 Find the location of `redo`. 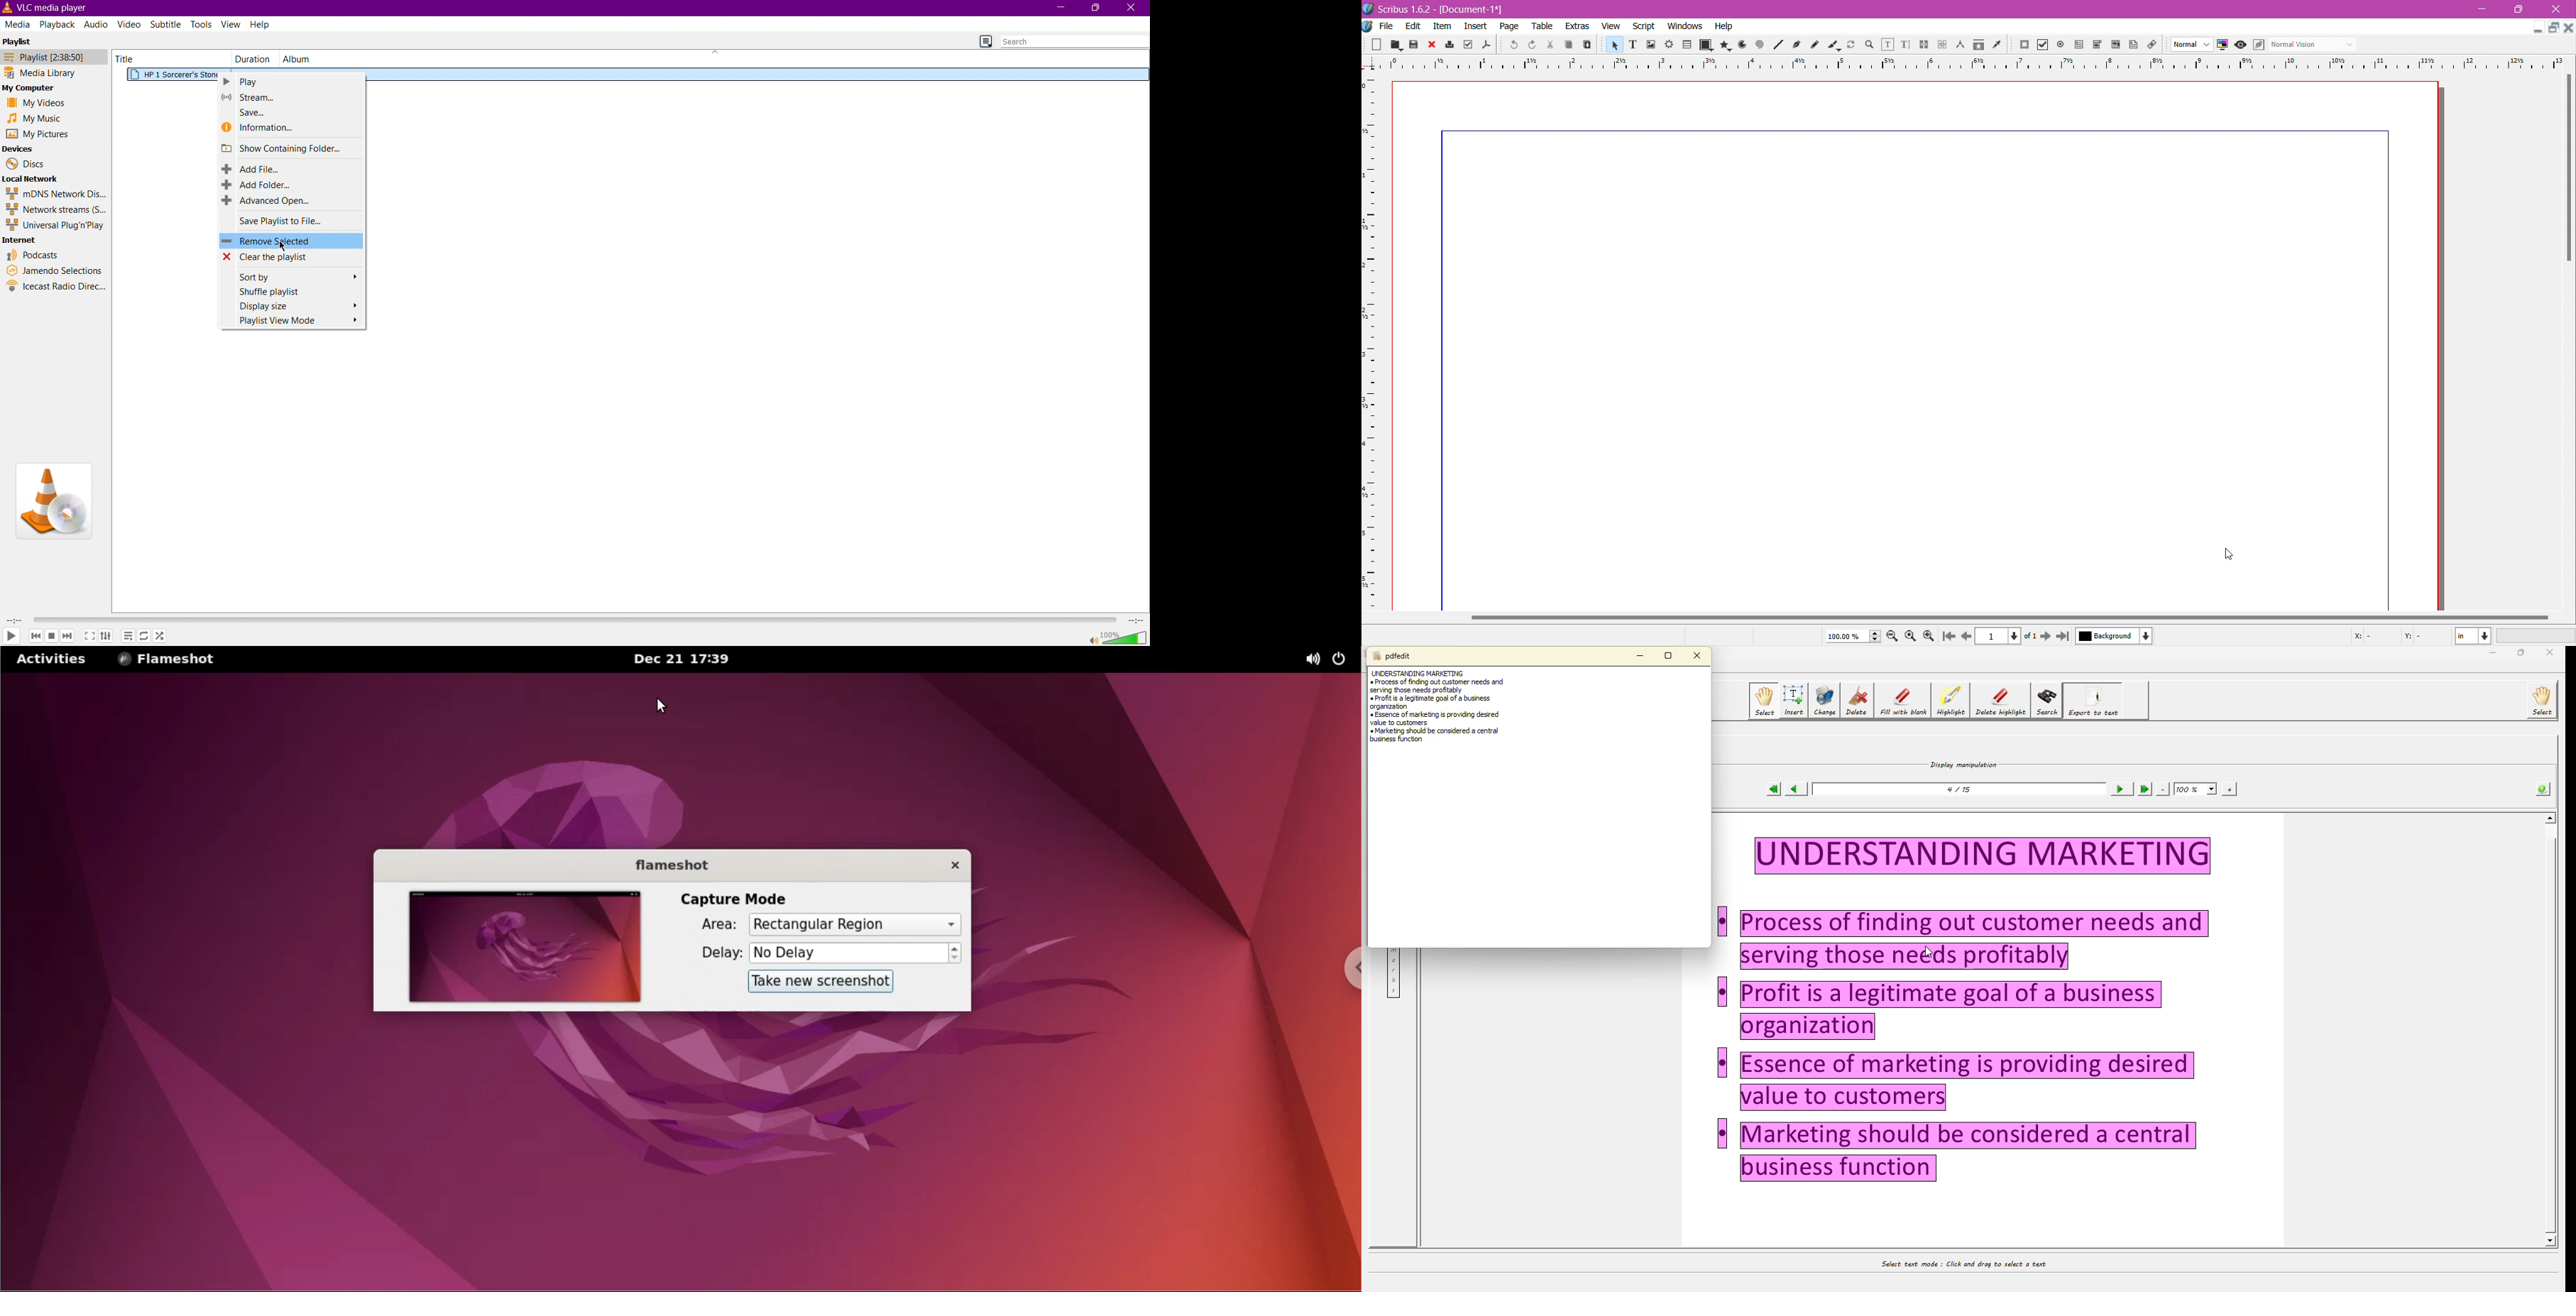

redo is located at coordinates (1531, 45).